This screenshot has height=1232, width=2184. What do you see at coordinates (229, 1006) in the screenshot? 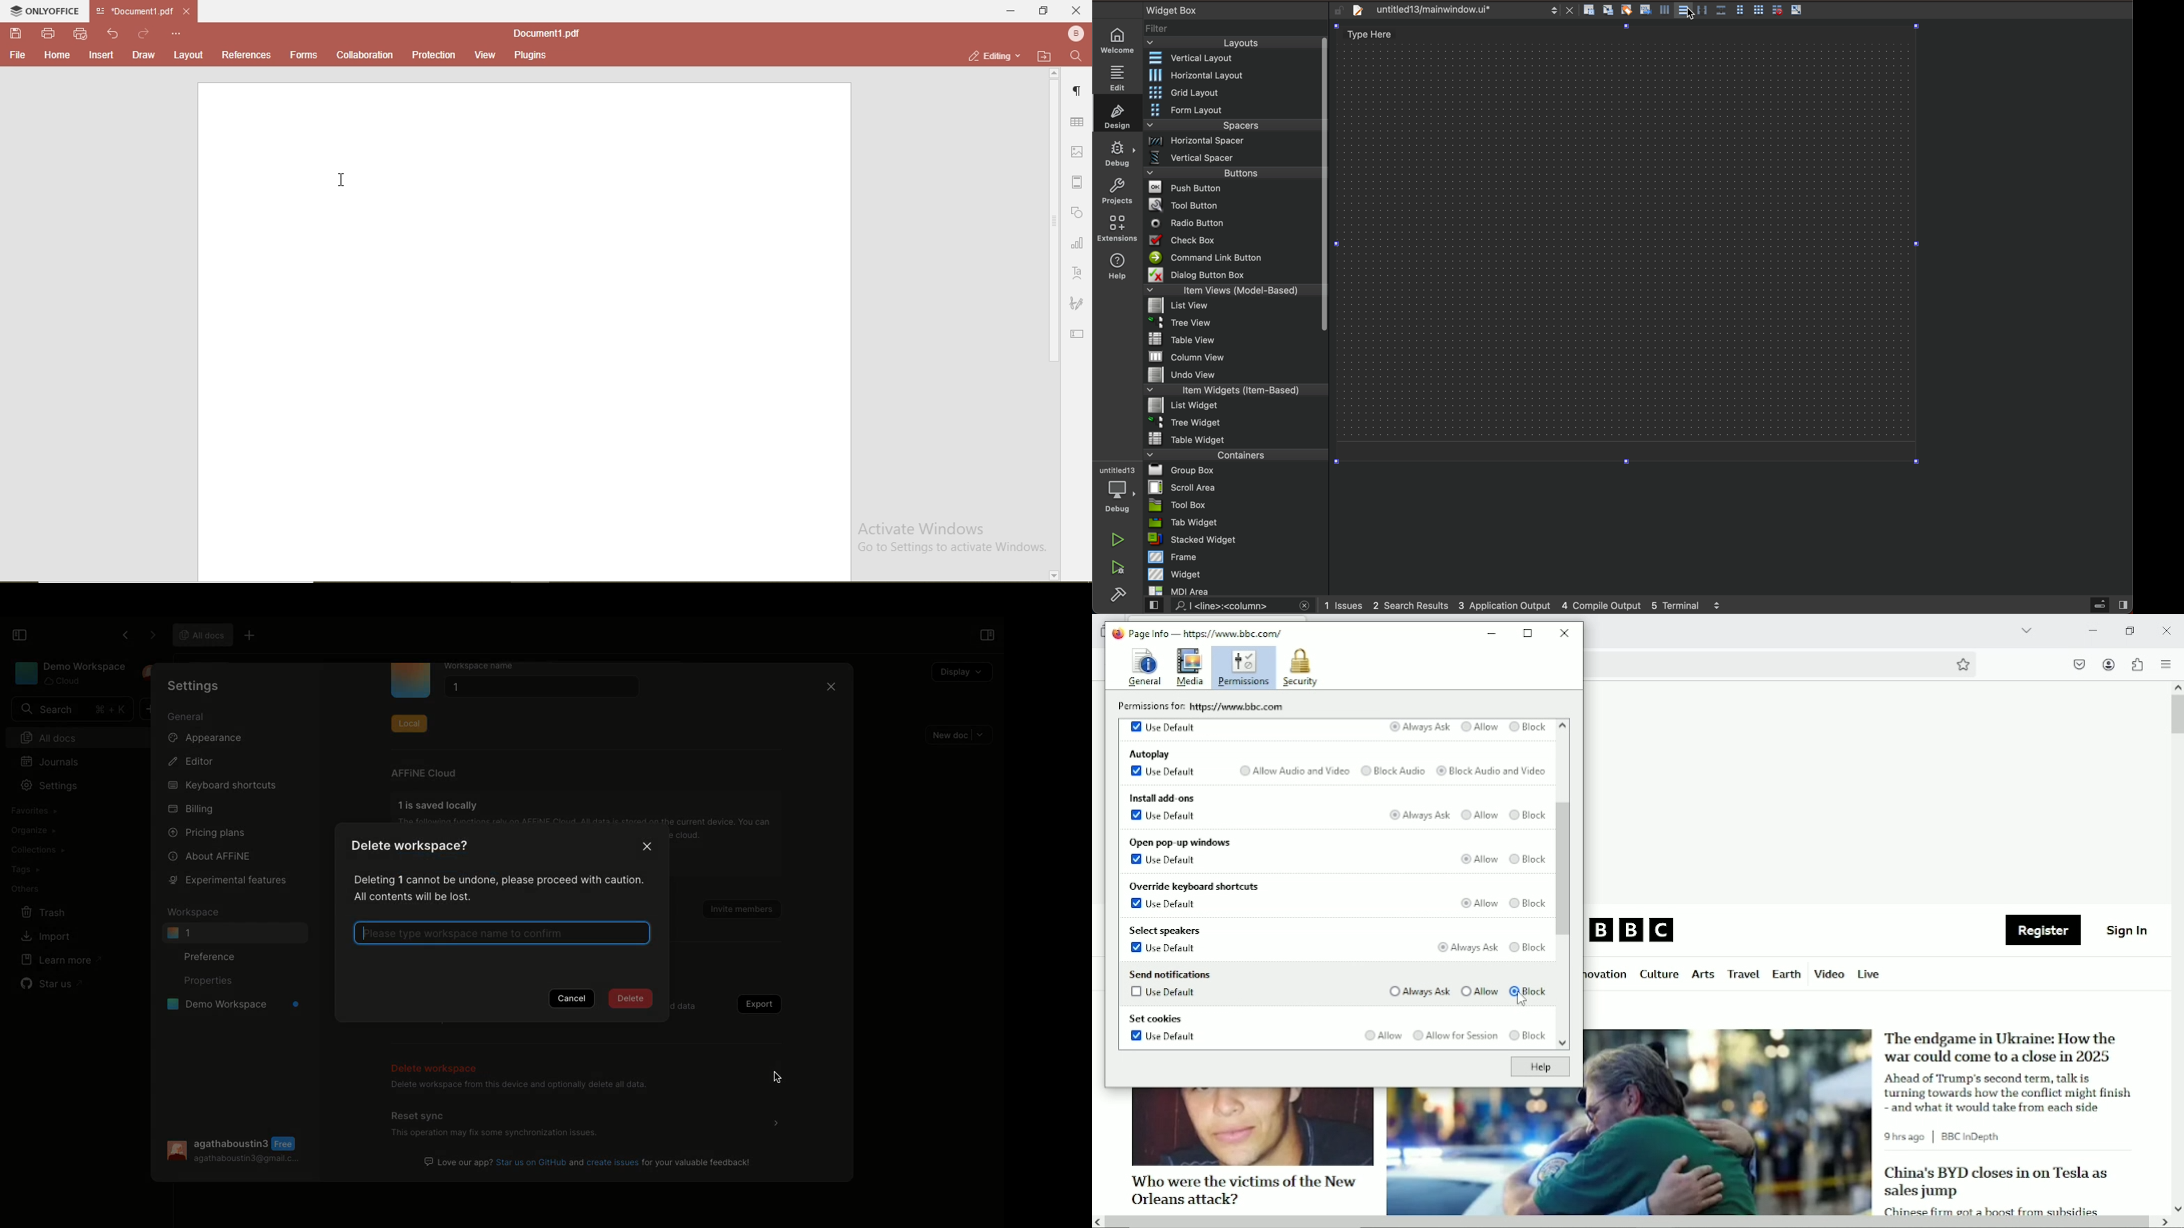
I see `Demo workspace` at bounding box center [229, 1006].